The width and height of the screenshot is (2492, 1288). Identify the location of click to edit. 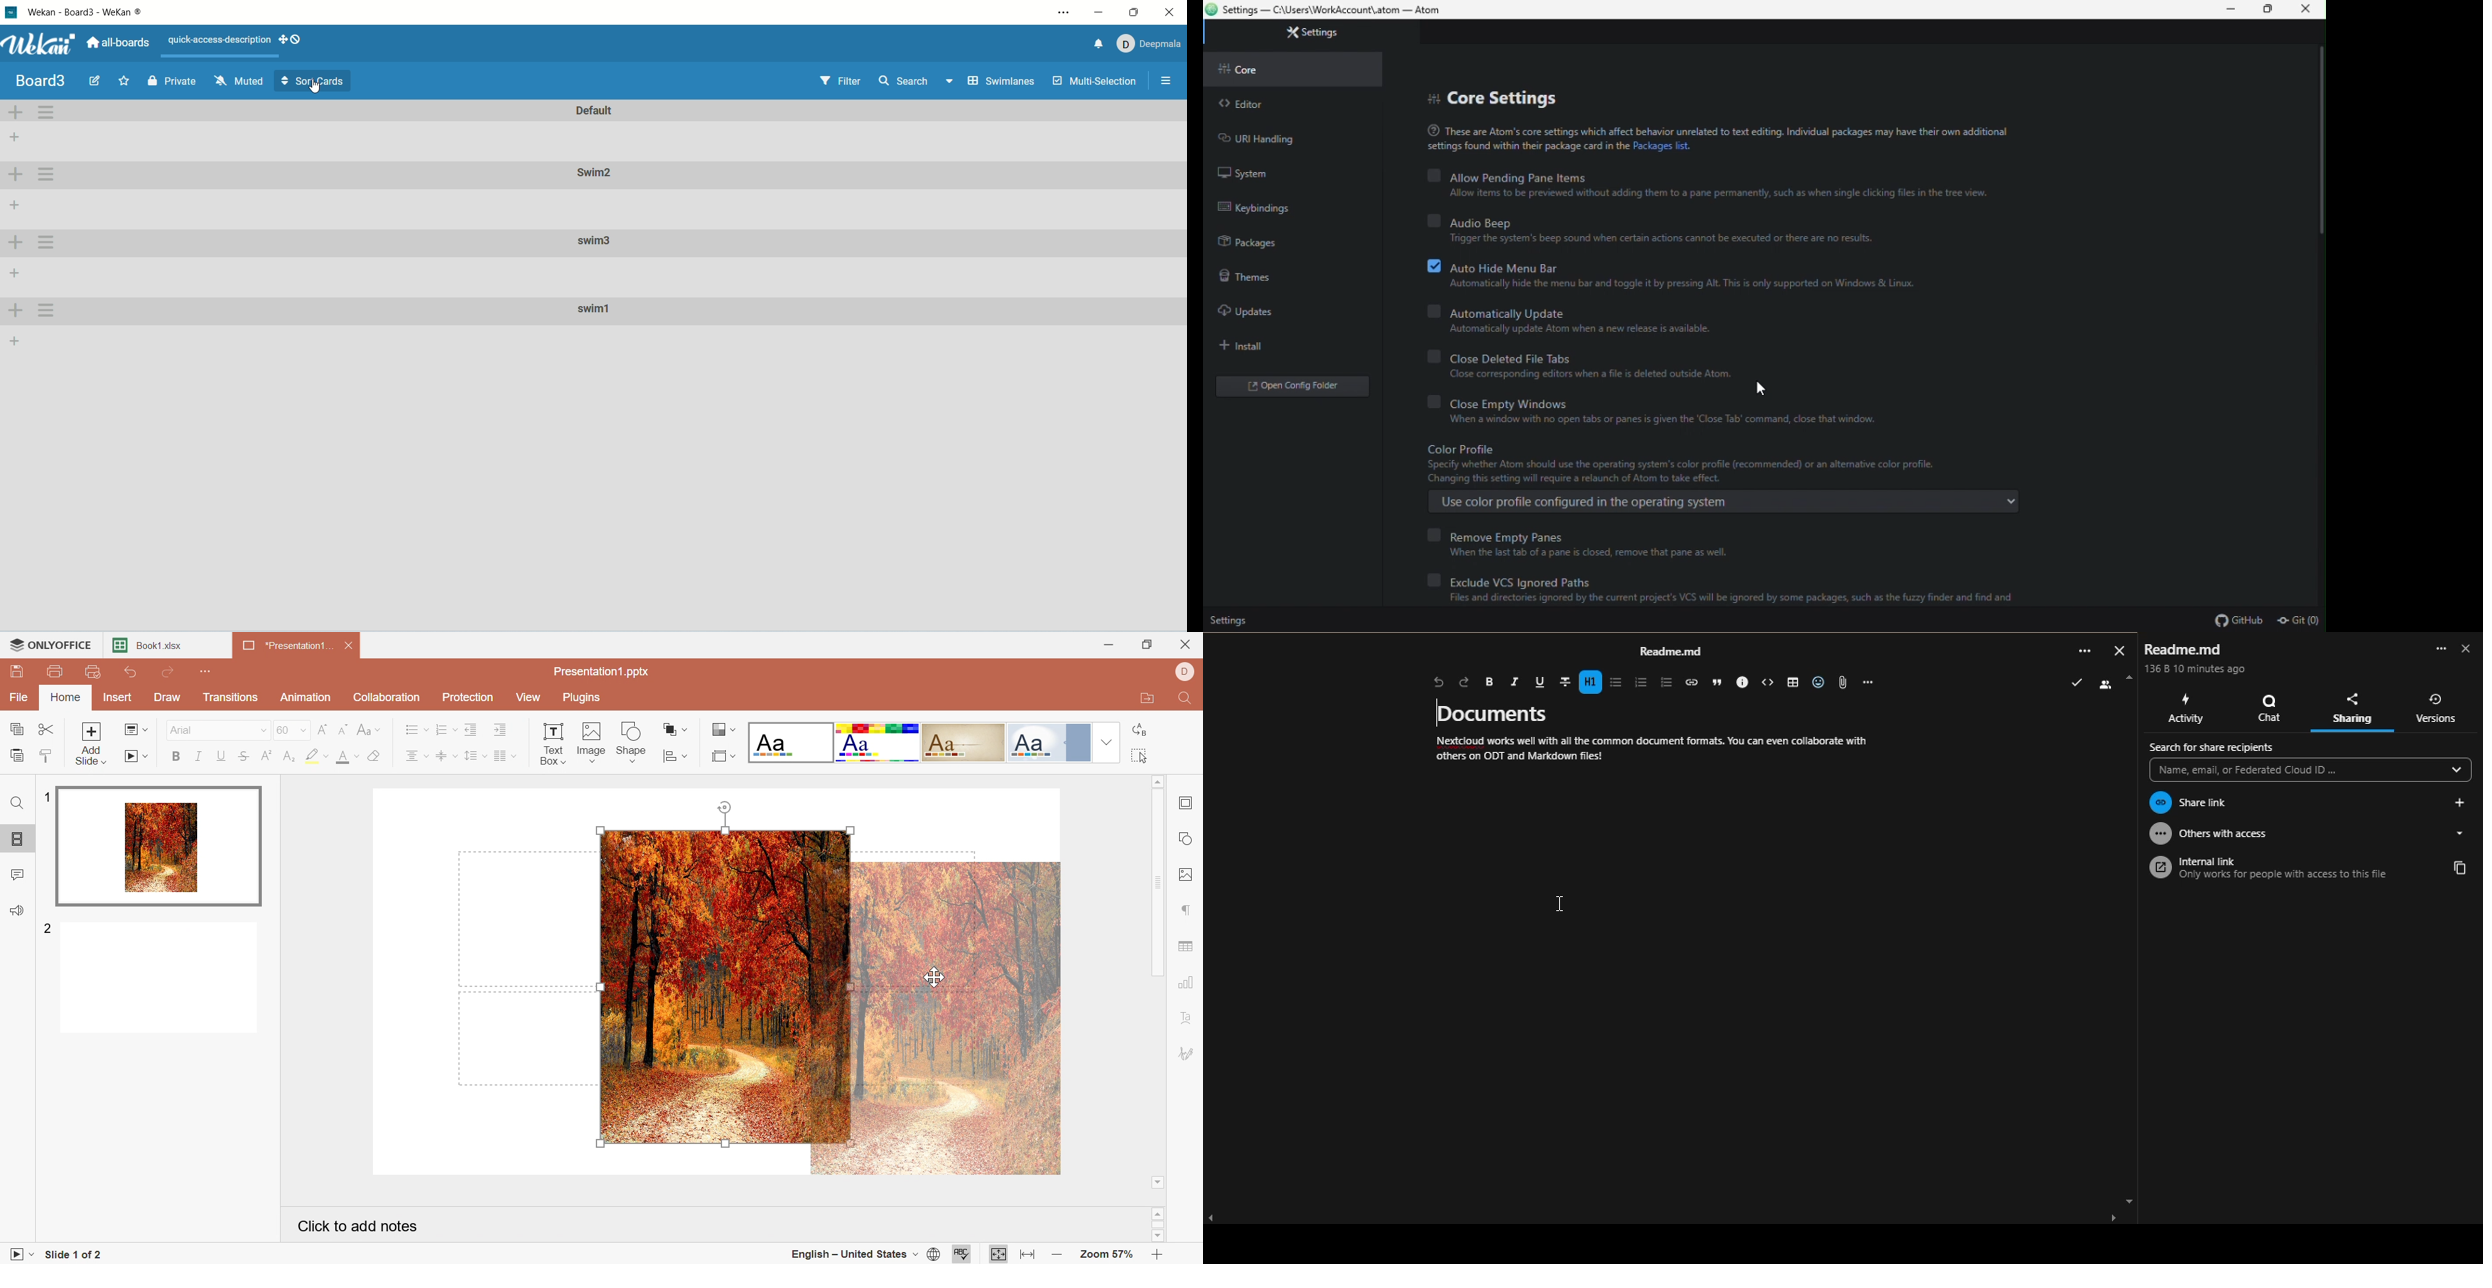
(1559, 903).